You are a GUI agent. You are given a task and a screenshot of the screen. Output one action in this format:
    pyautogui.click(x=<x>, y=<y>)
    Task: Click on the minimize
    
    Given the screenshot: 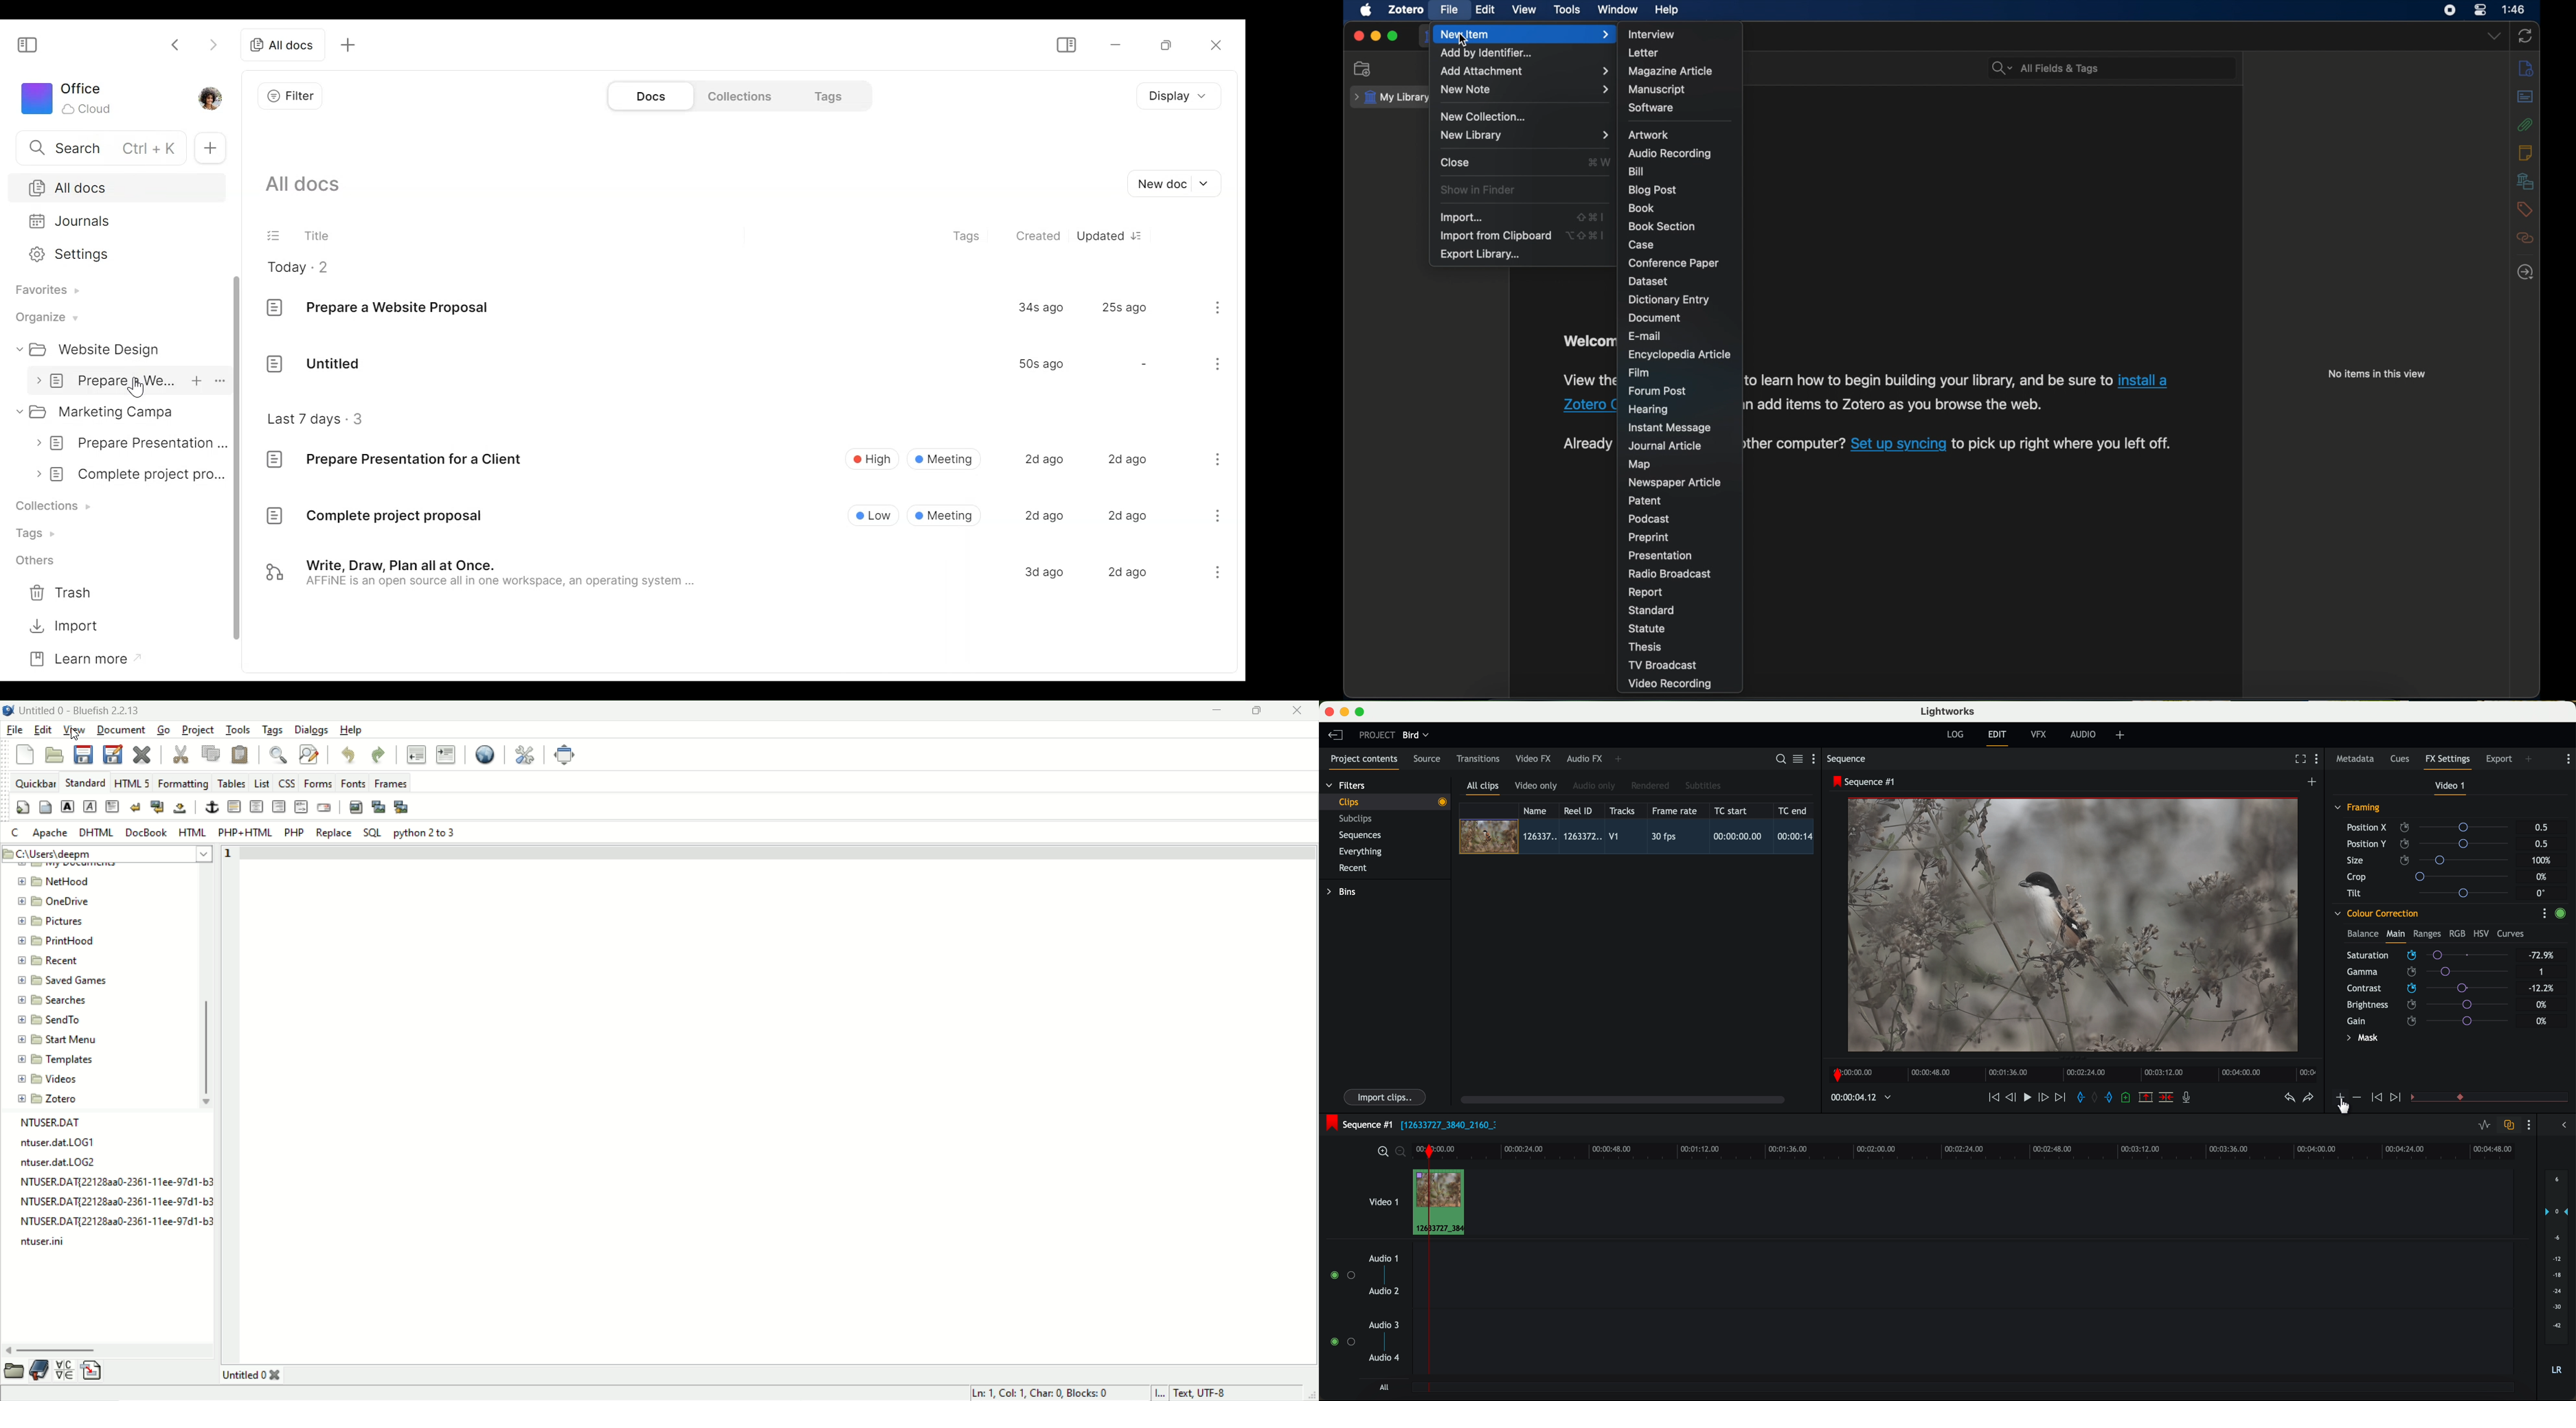 What is the action you would take?
    pyautogui.click(x=1118, y=44)
    